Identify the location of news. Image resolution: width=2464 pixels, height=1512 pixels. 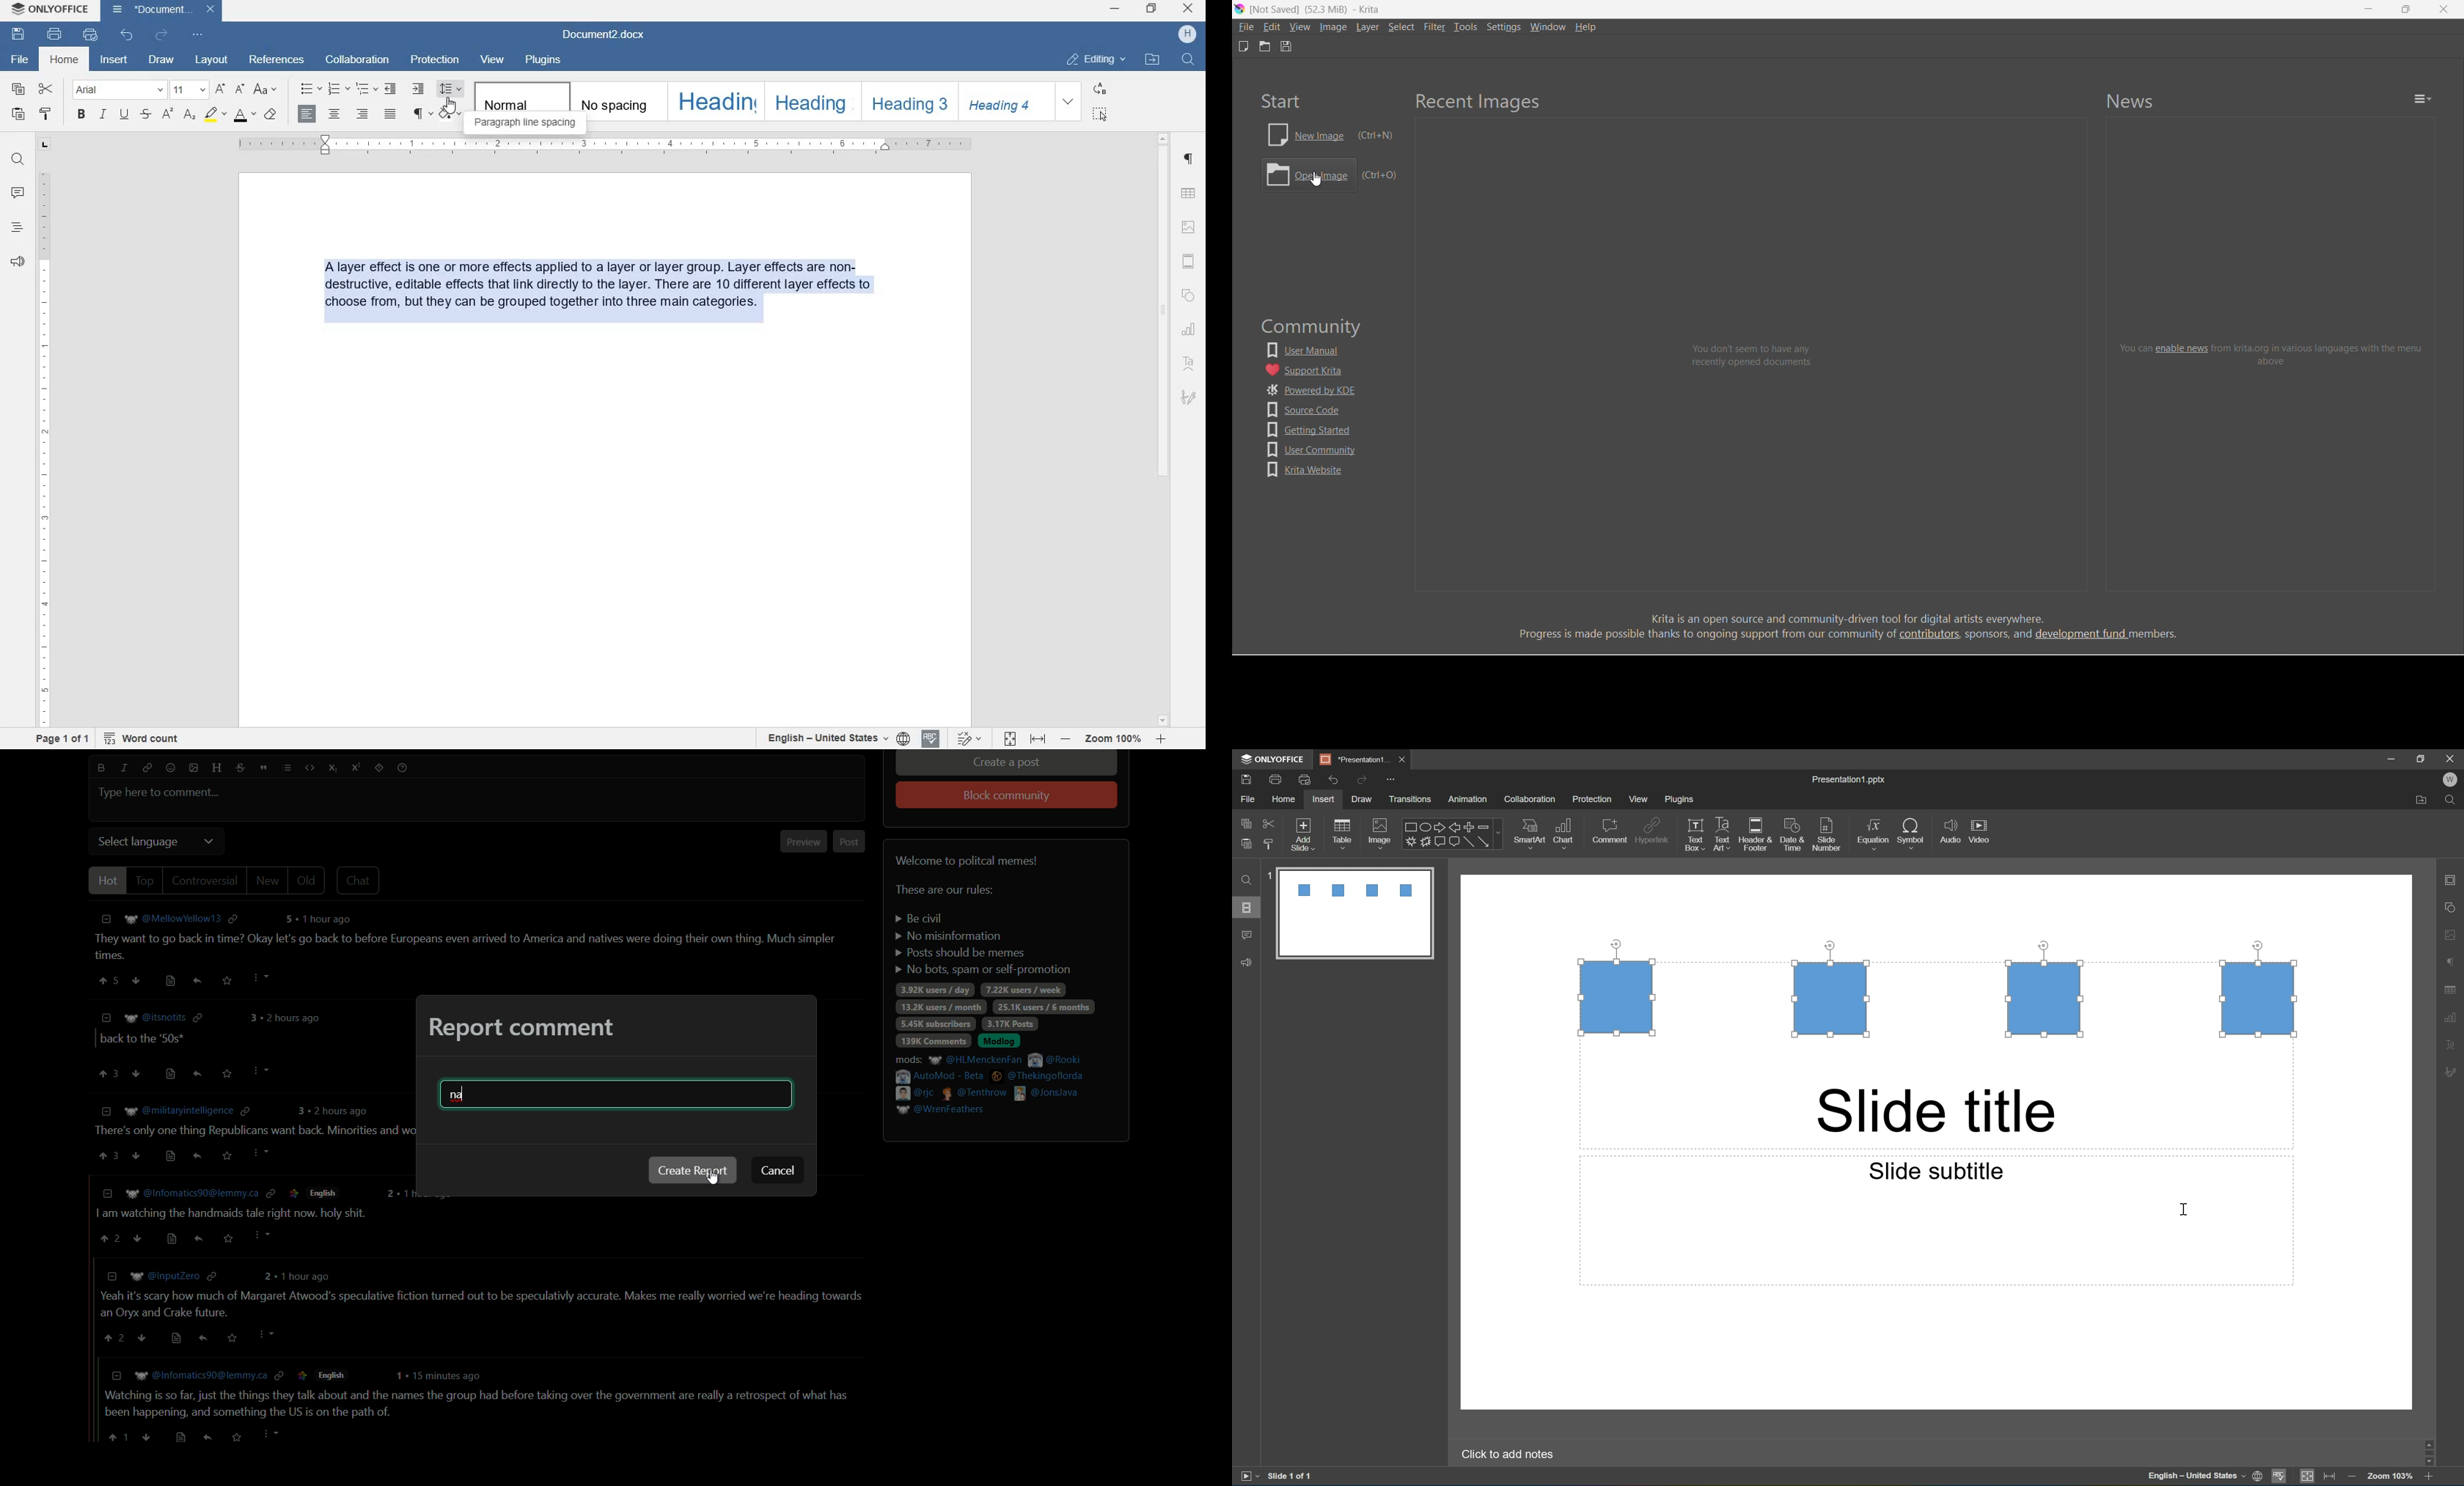
(2131, 101).